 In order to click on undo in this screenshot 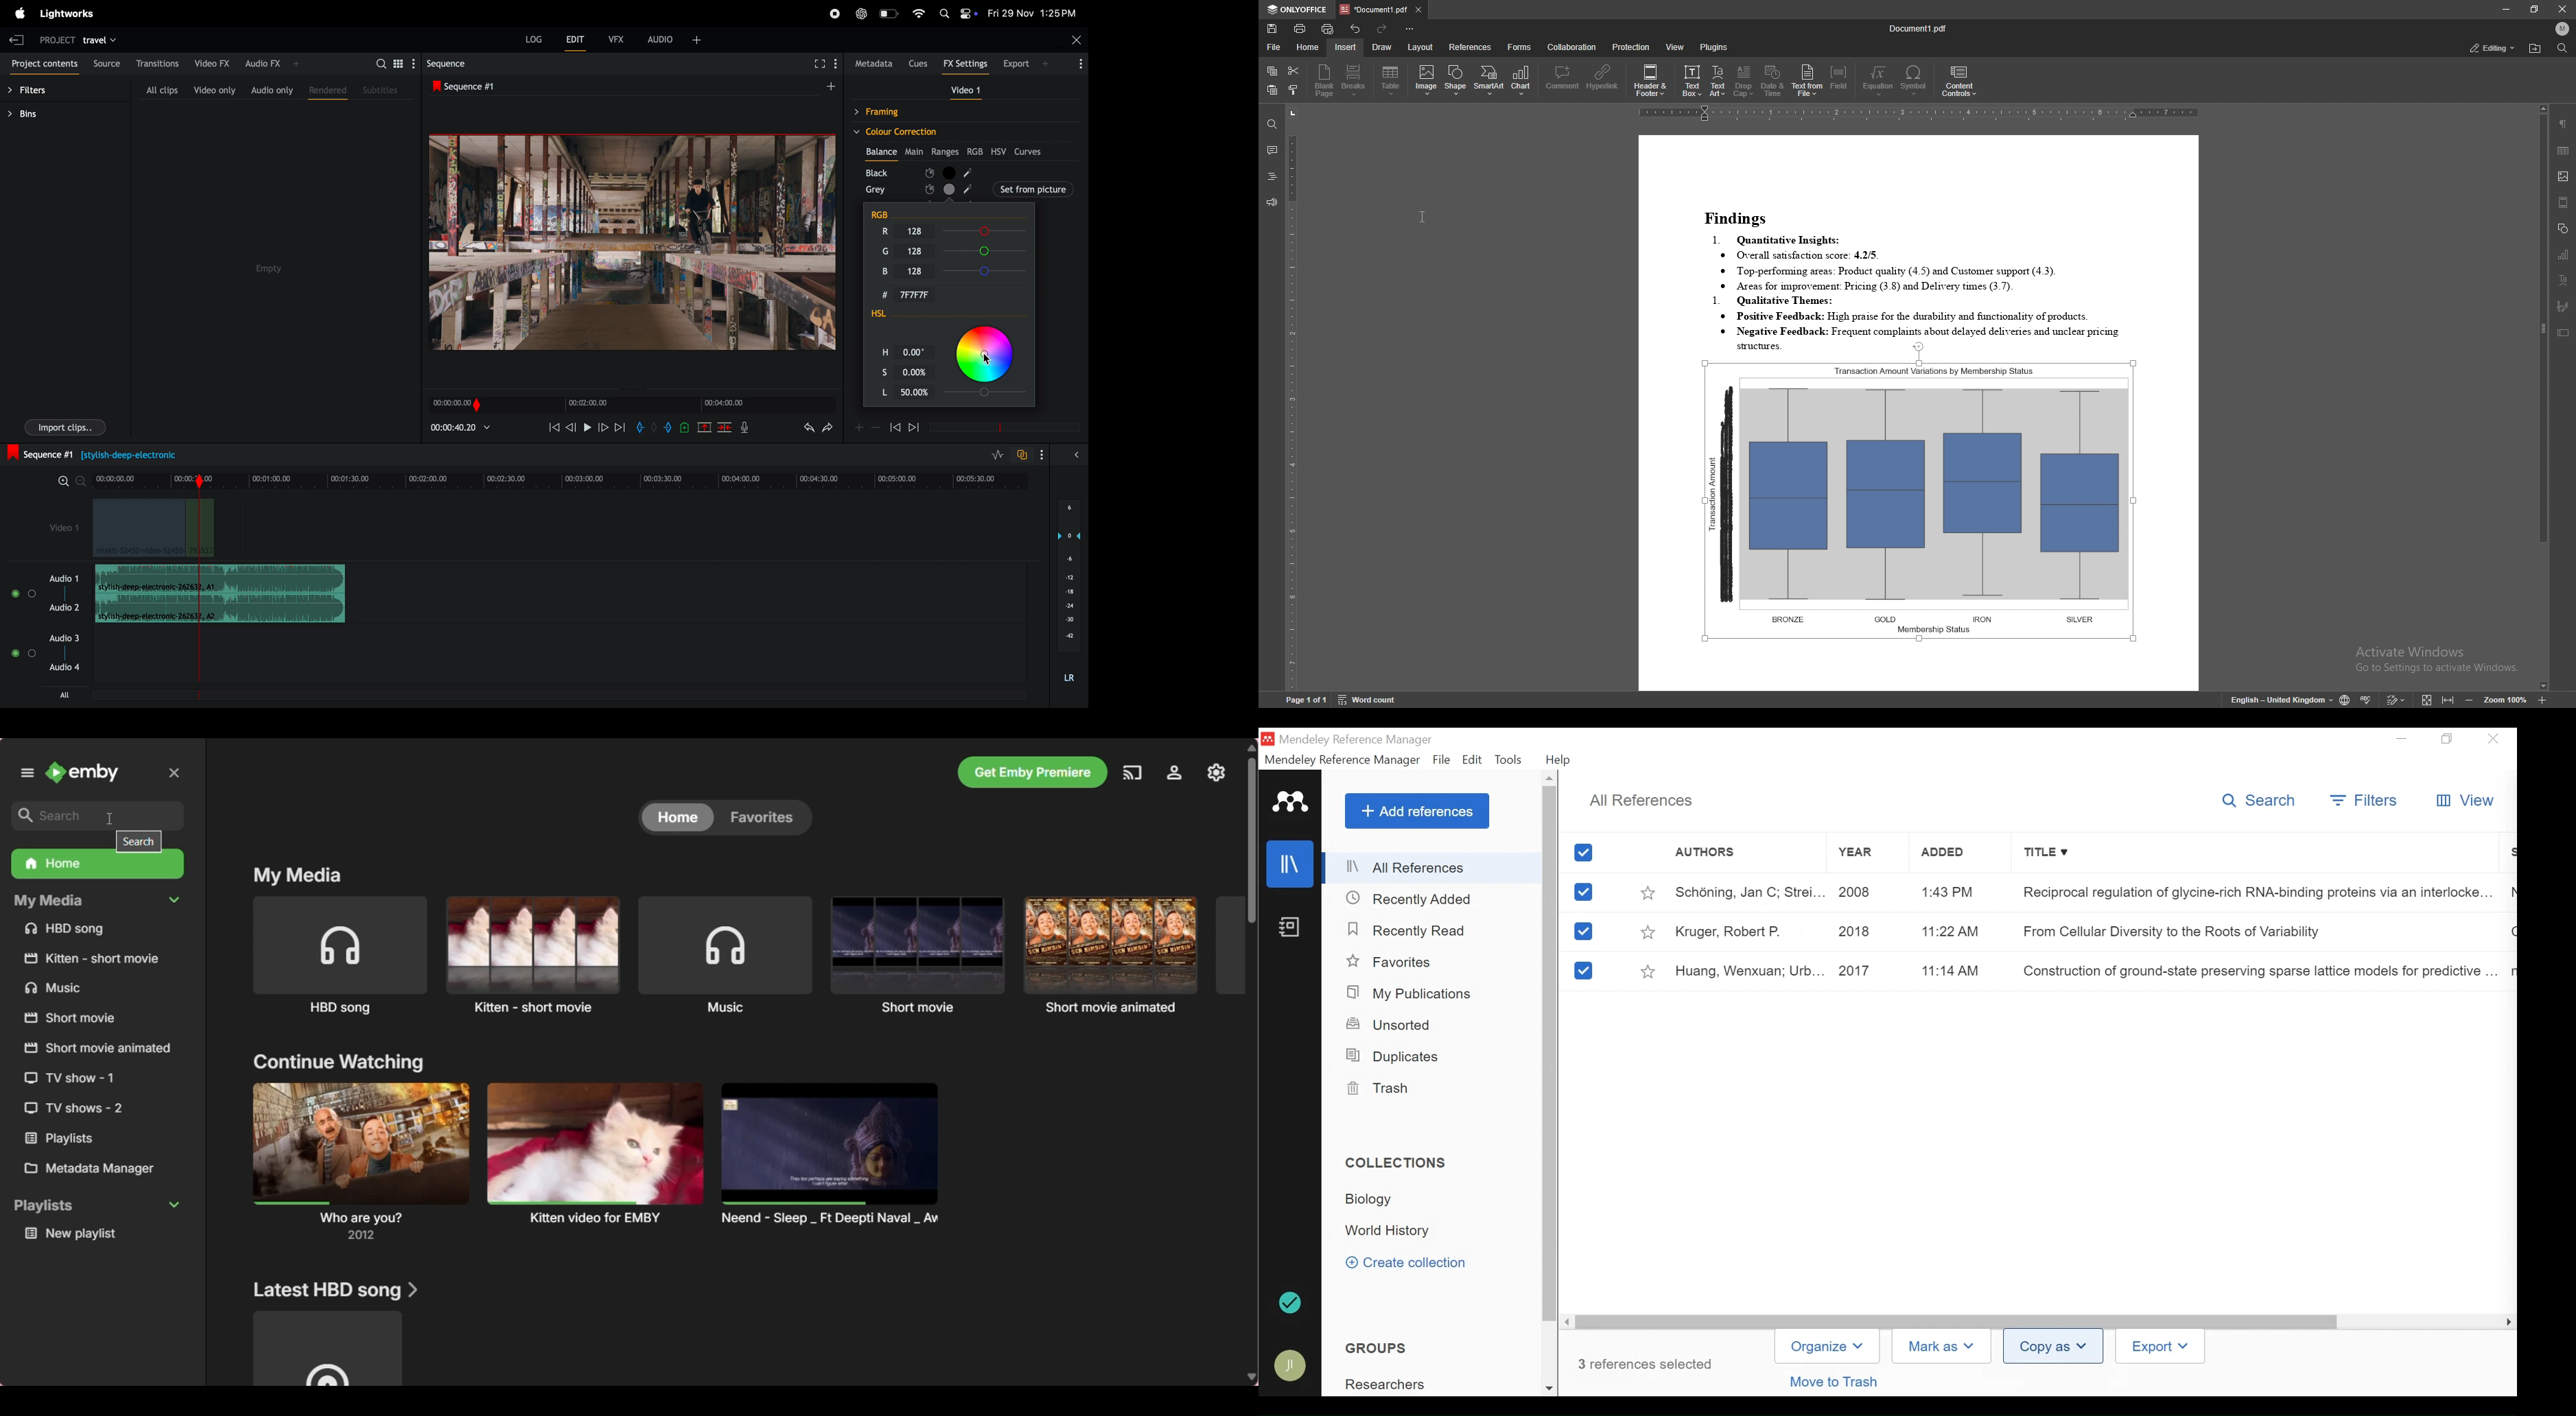, I will do `click(806, 429)`.